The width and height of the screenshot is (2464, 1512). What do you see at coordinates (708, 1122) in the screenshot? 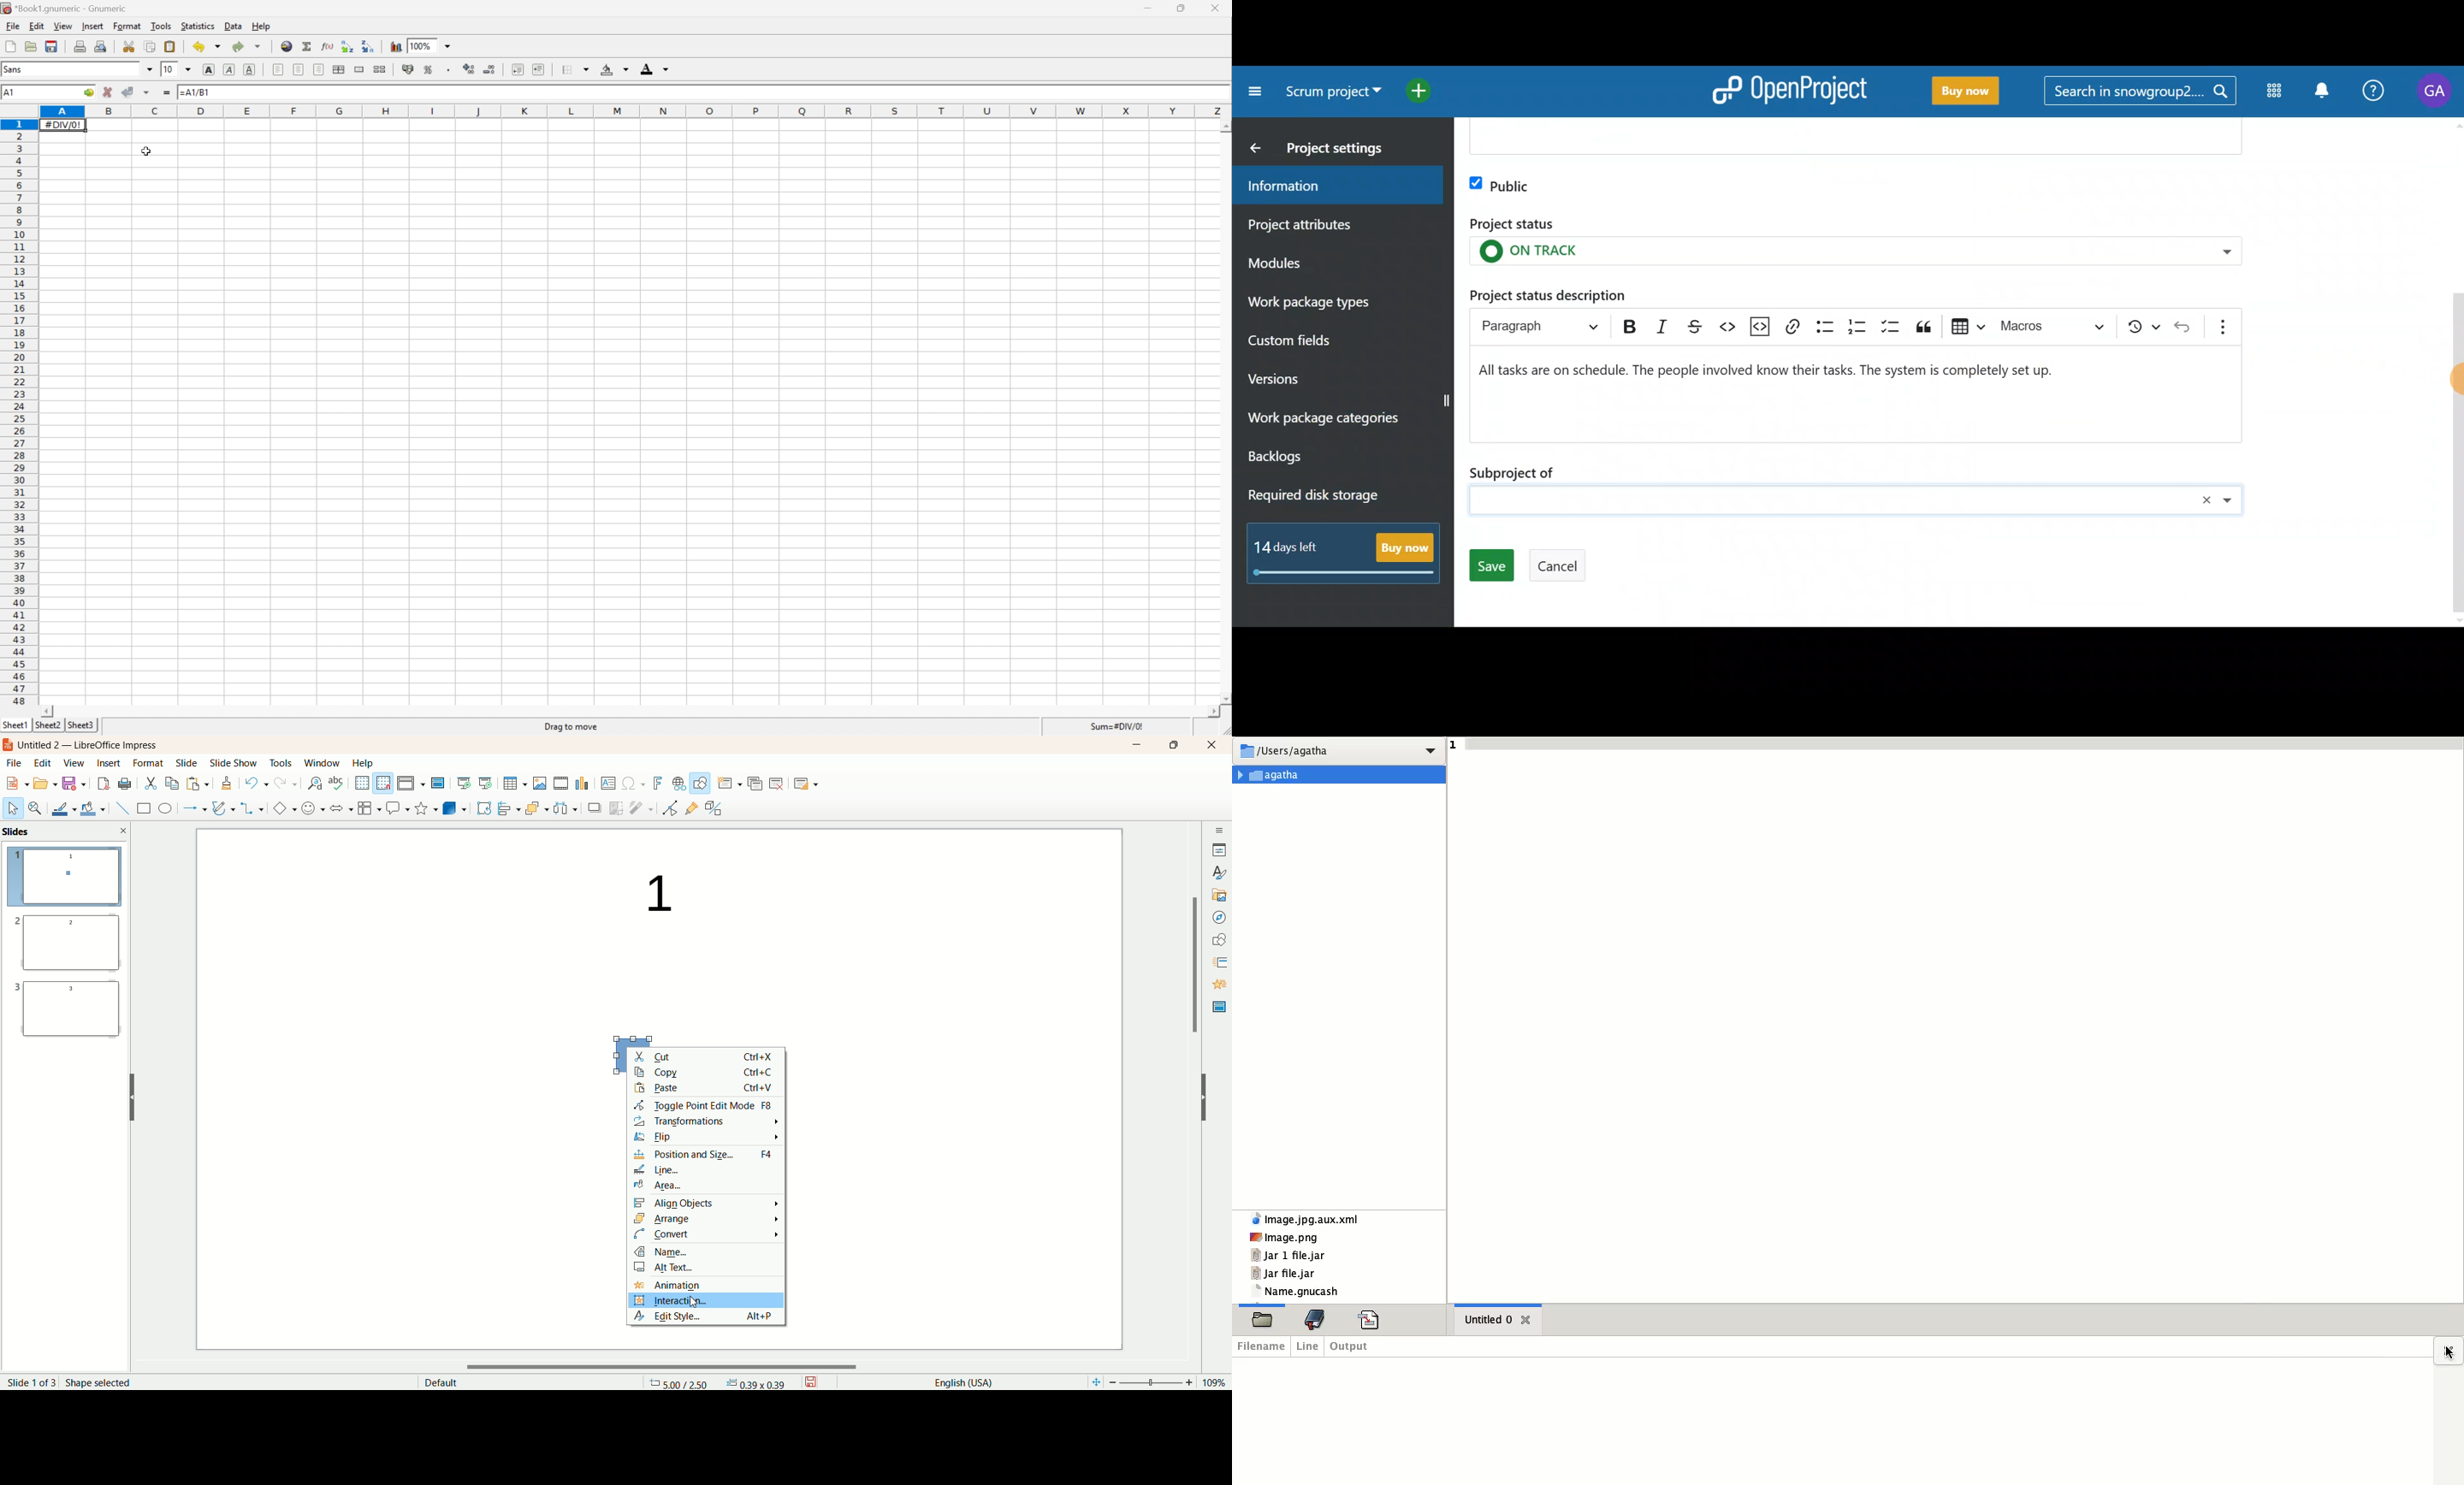
I see `transformation` at bounding box center [708, 1122].